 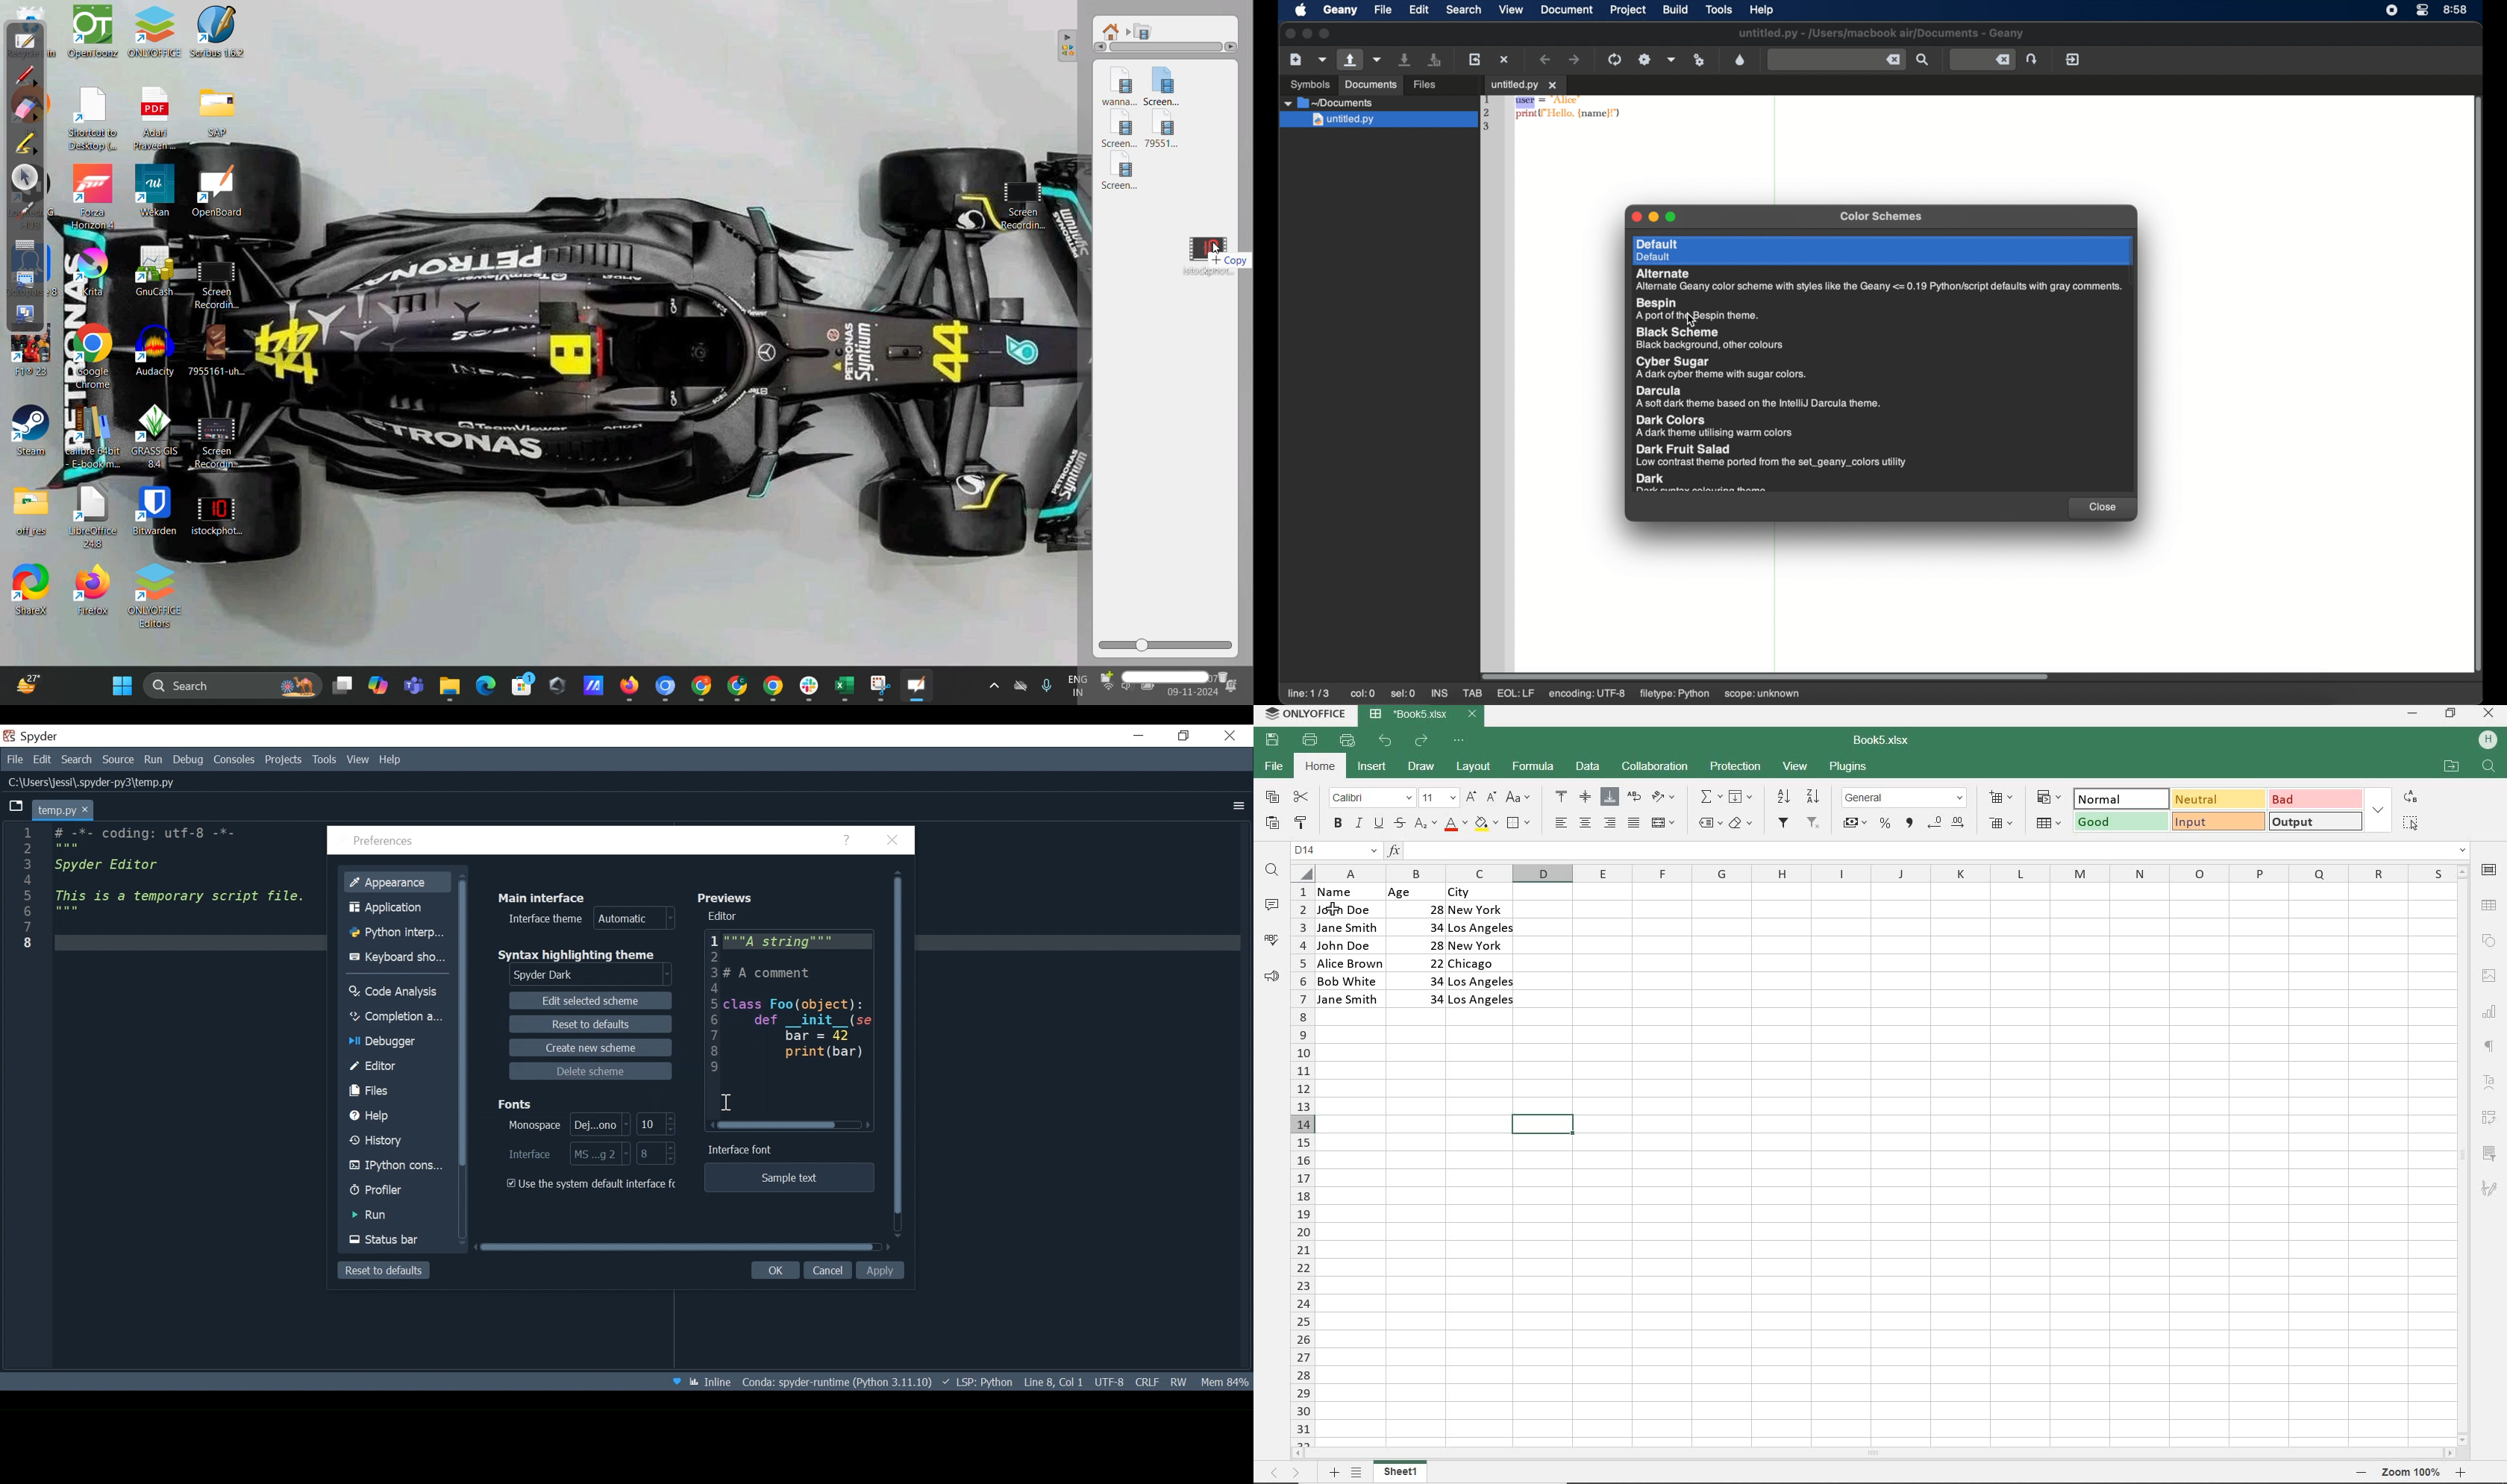 What do you see at coordinates (1146, 1381) in the screenshot?
I see `File EQL Stat` at bounding box center [1146, 1381].